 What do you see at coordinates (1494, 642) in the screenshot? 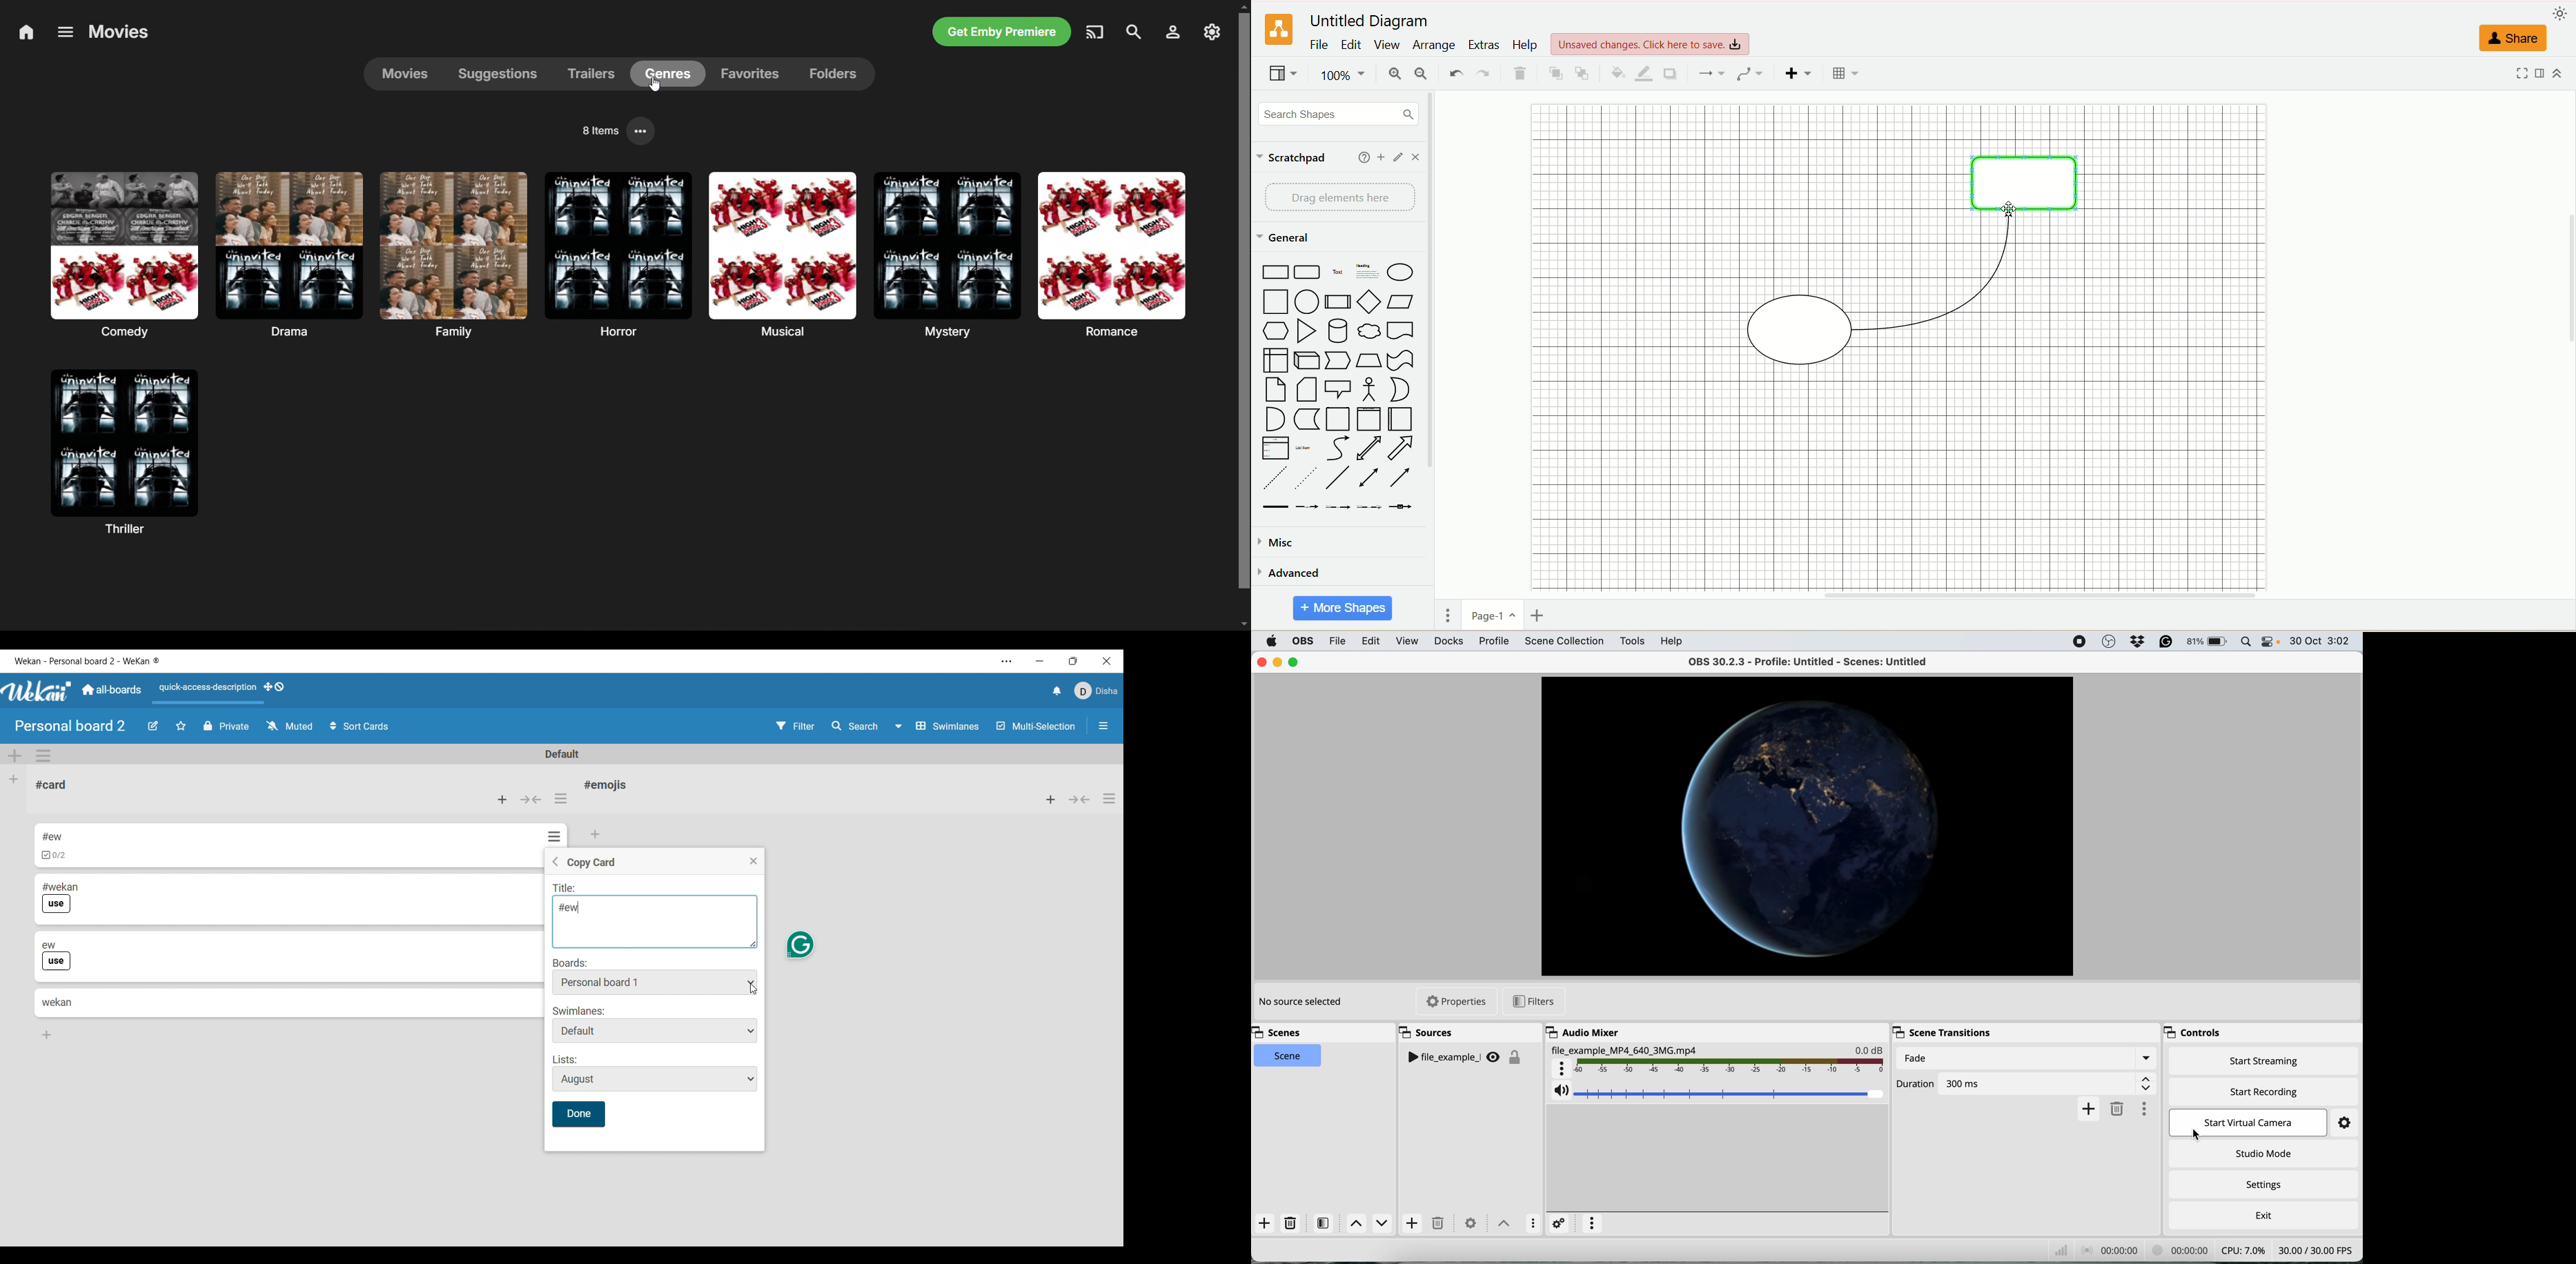
I see `profile` at bounding box center [1494, 642].